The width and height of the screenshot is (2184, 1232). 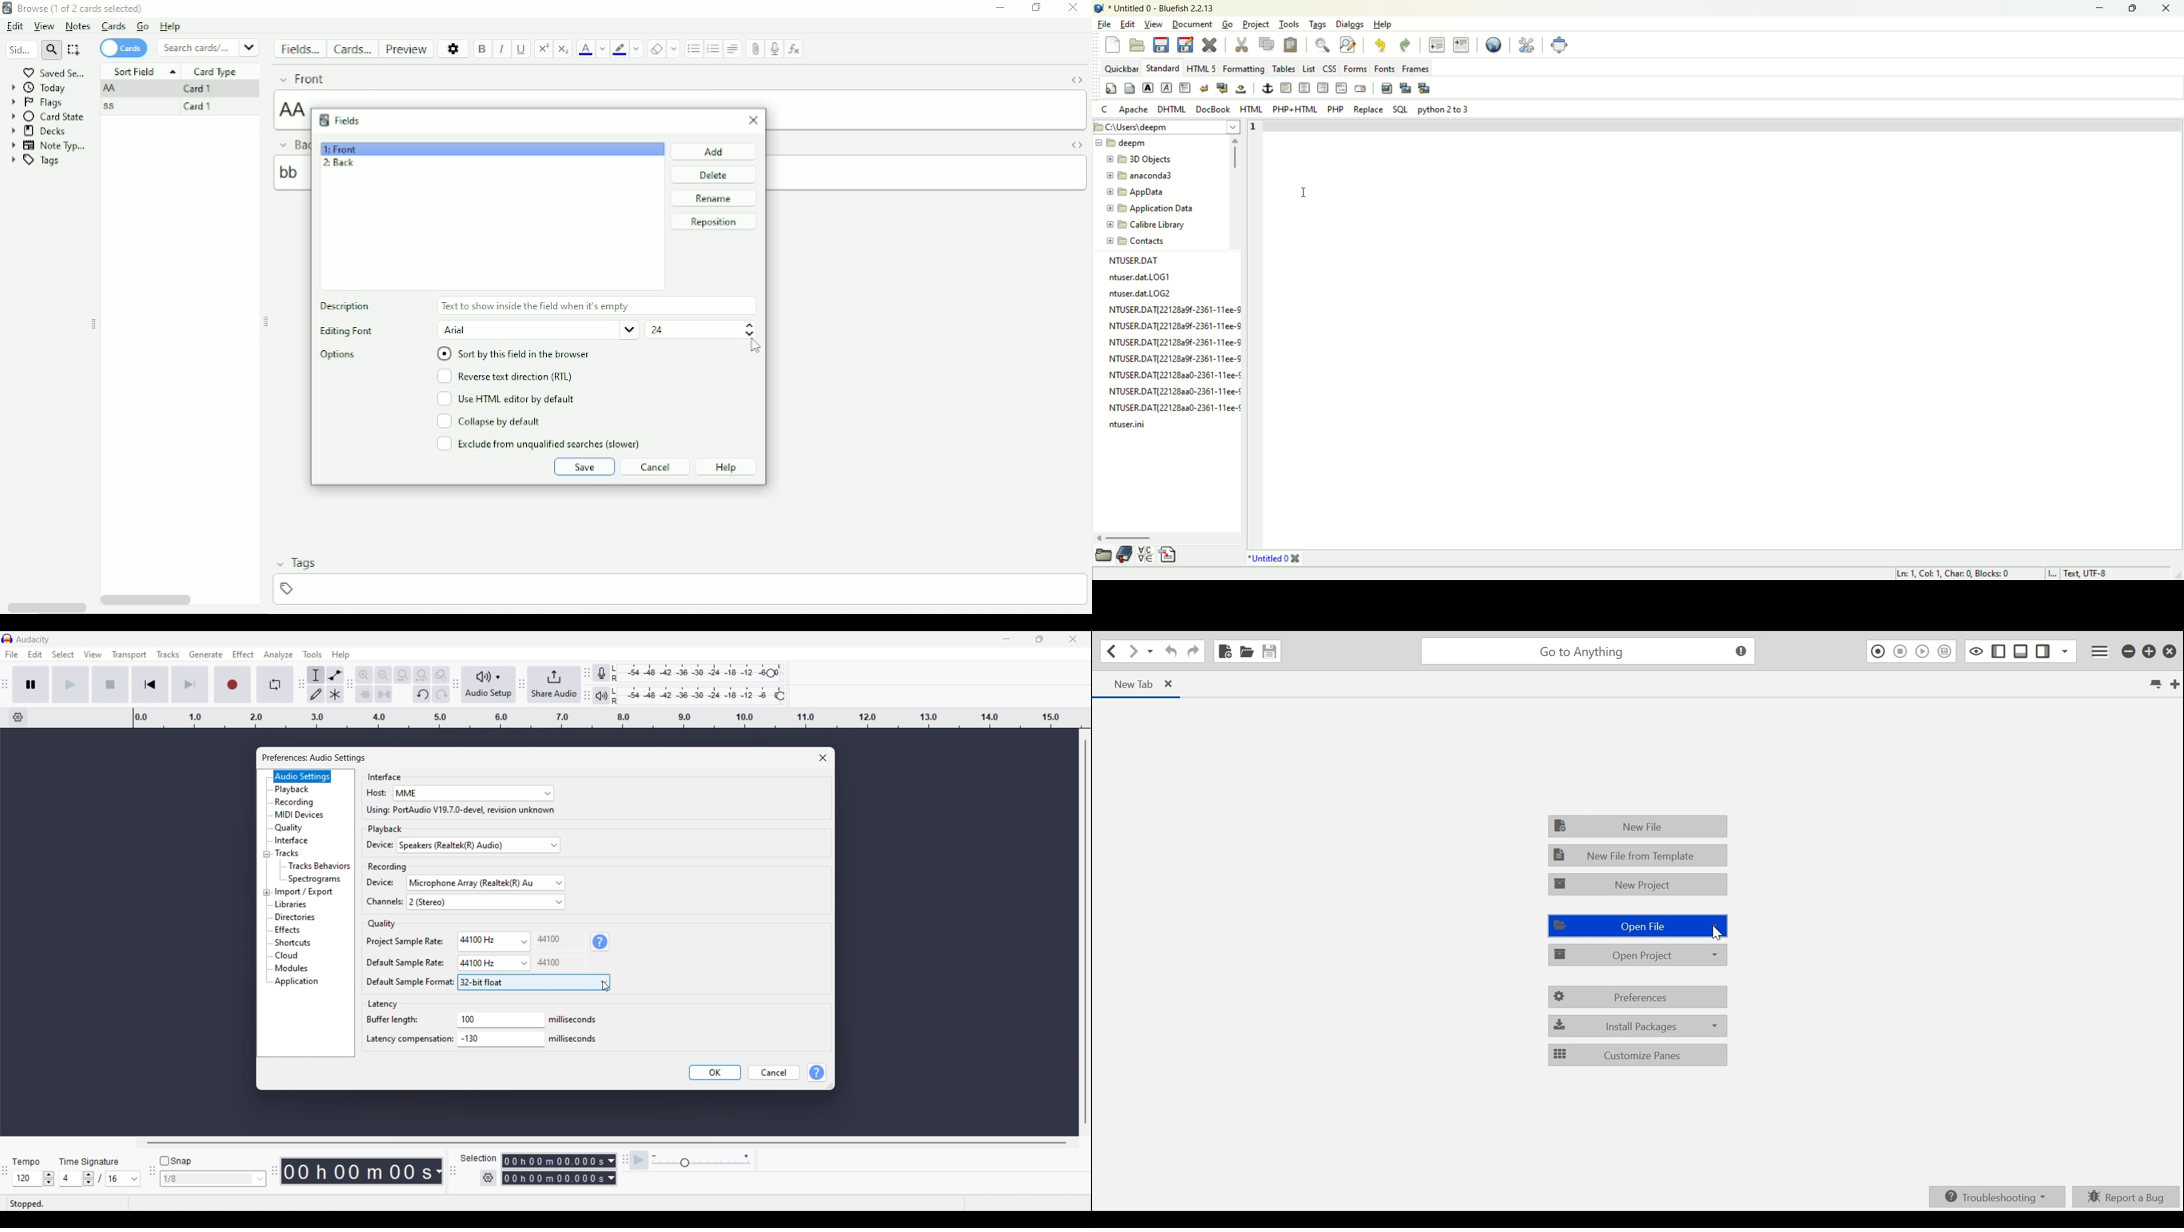 What do you see at coordinates (2155, 683) in the screenshot?
I see `List all tabs` at bounding box center [2155, 683].